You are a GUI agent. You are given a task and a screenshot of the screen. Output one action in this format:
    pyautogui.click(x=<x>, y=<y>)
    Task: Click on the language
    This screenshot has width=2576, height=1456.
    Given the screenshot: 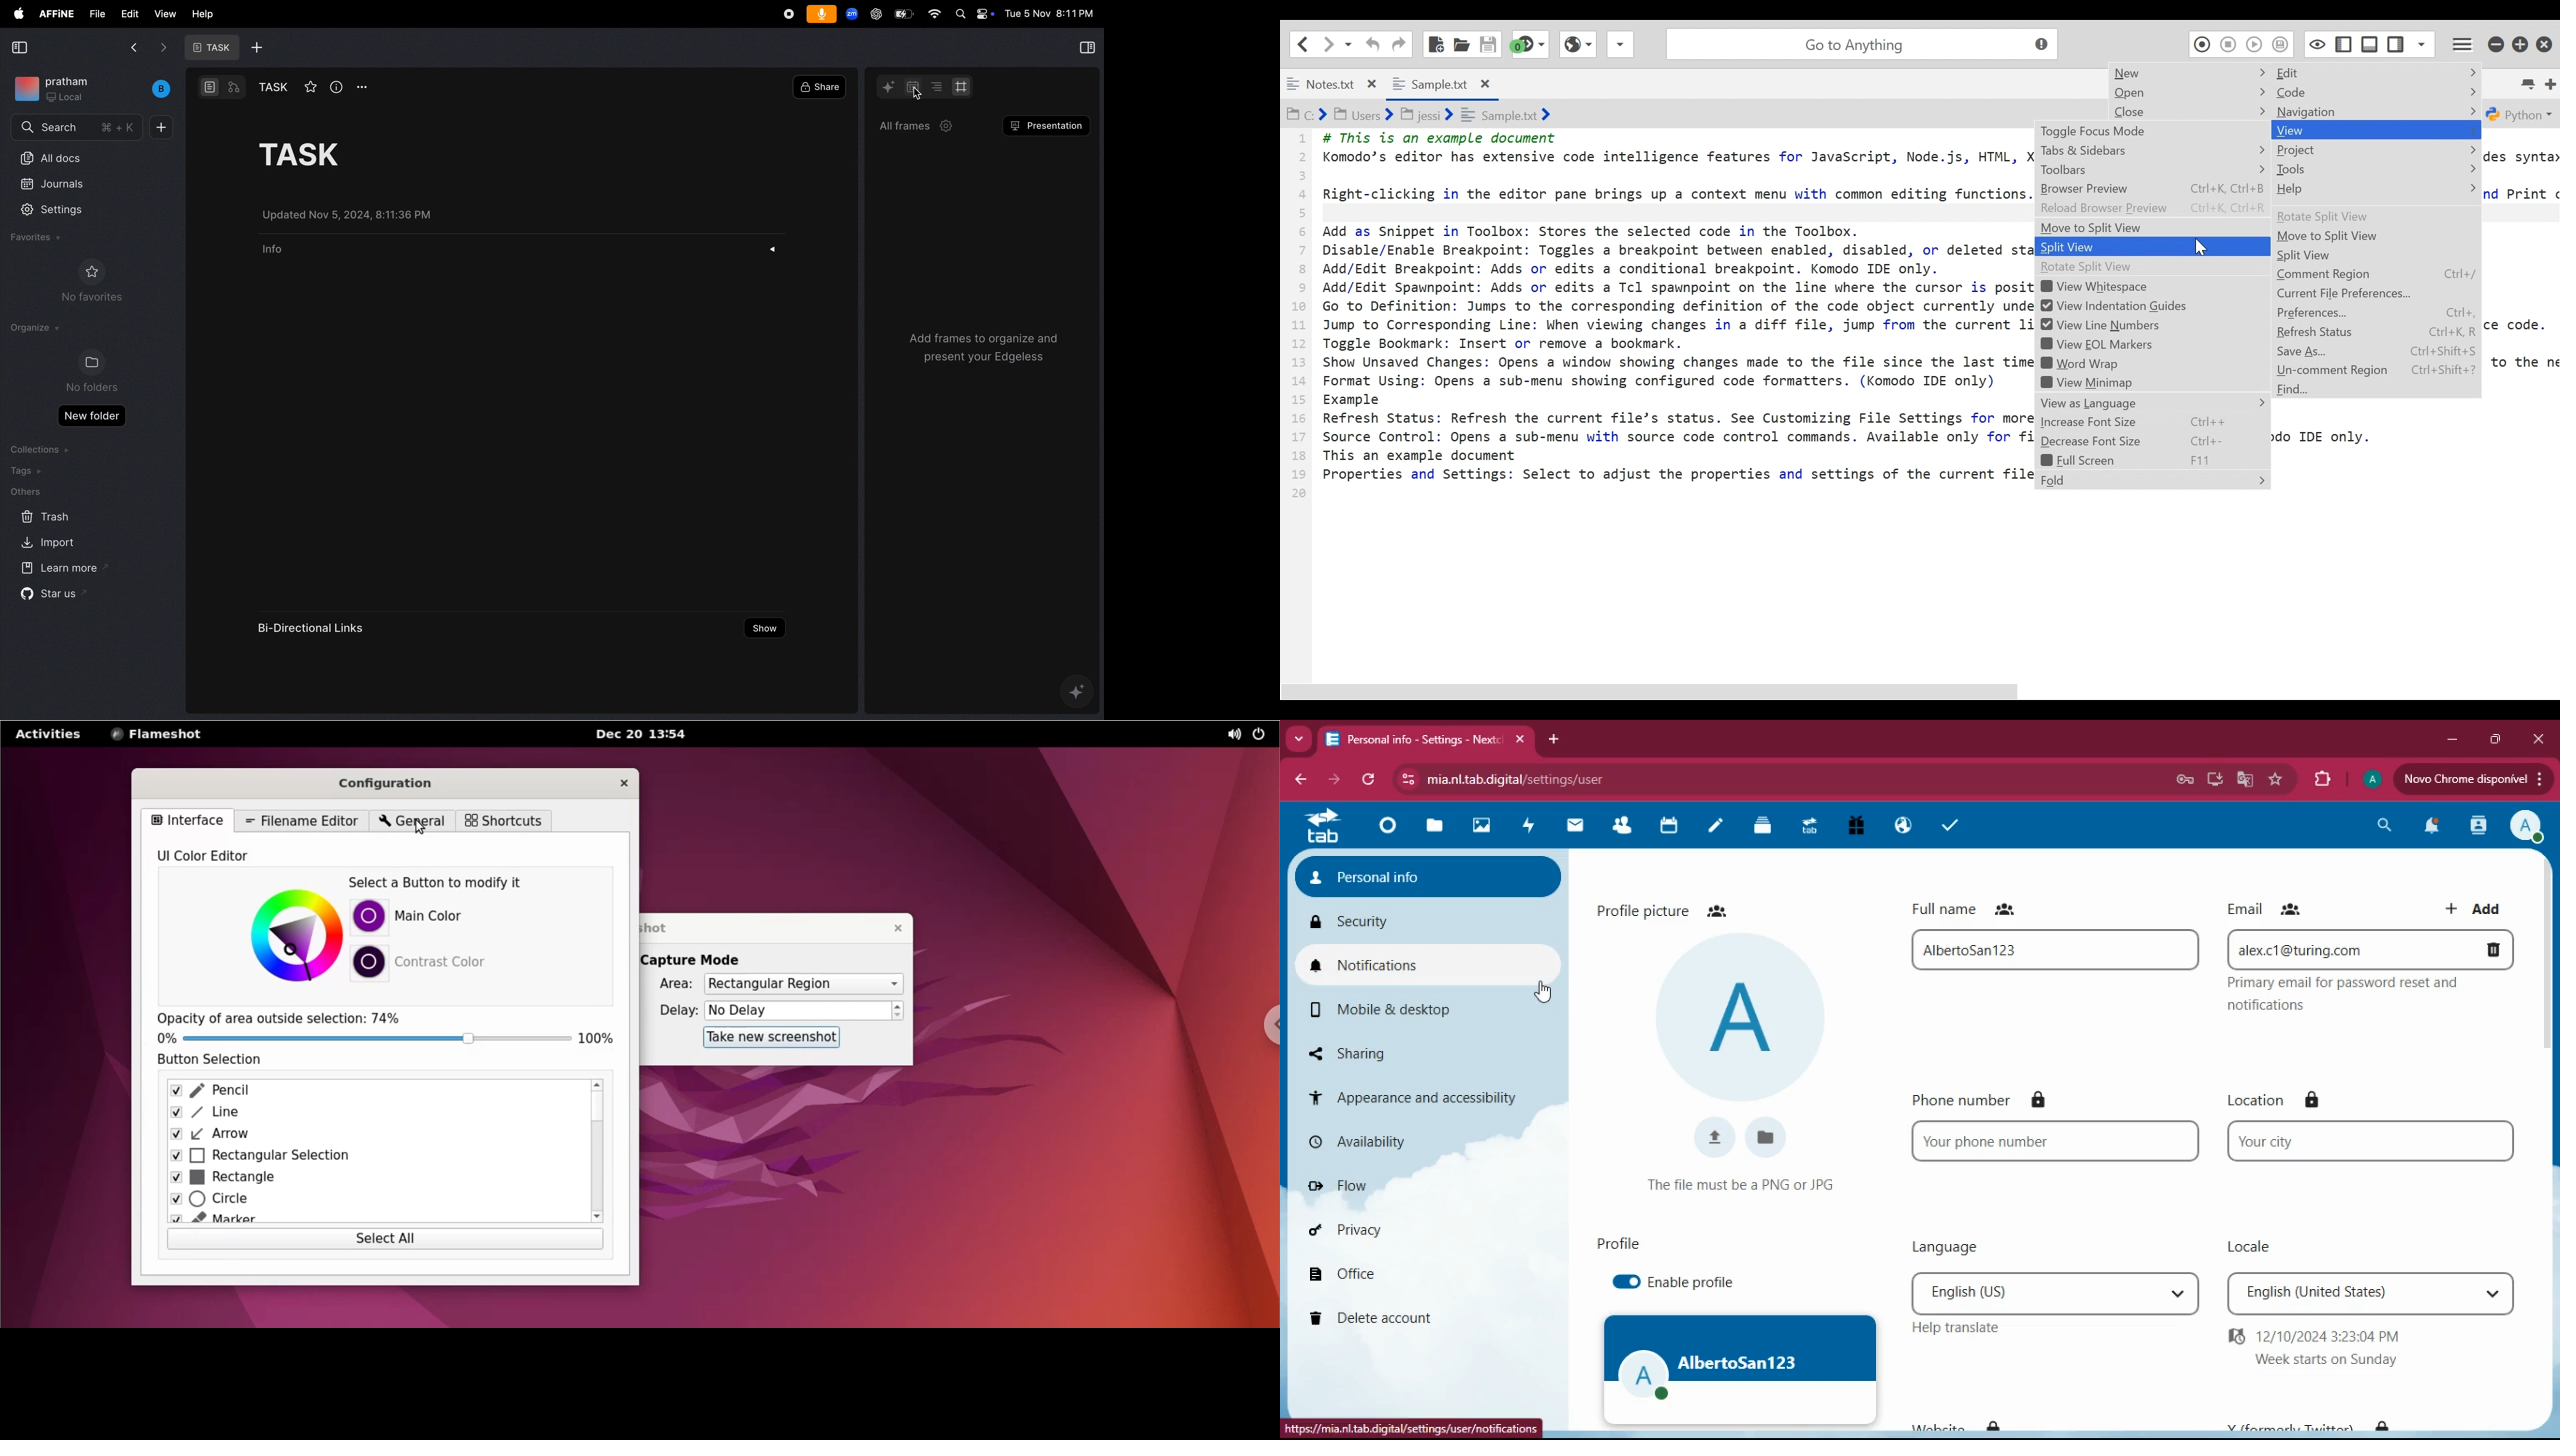 What is the action you would take?
    pyautogui.click(x=1937, y=1247)
    